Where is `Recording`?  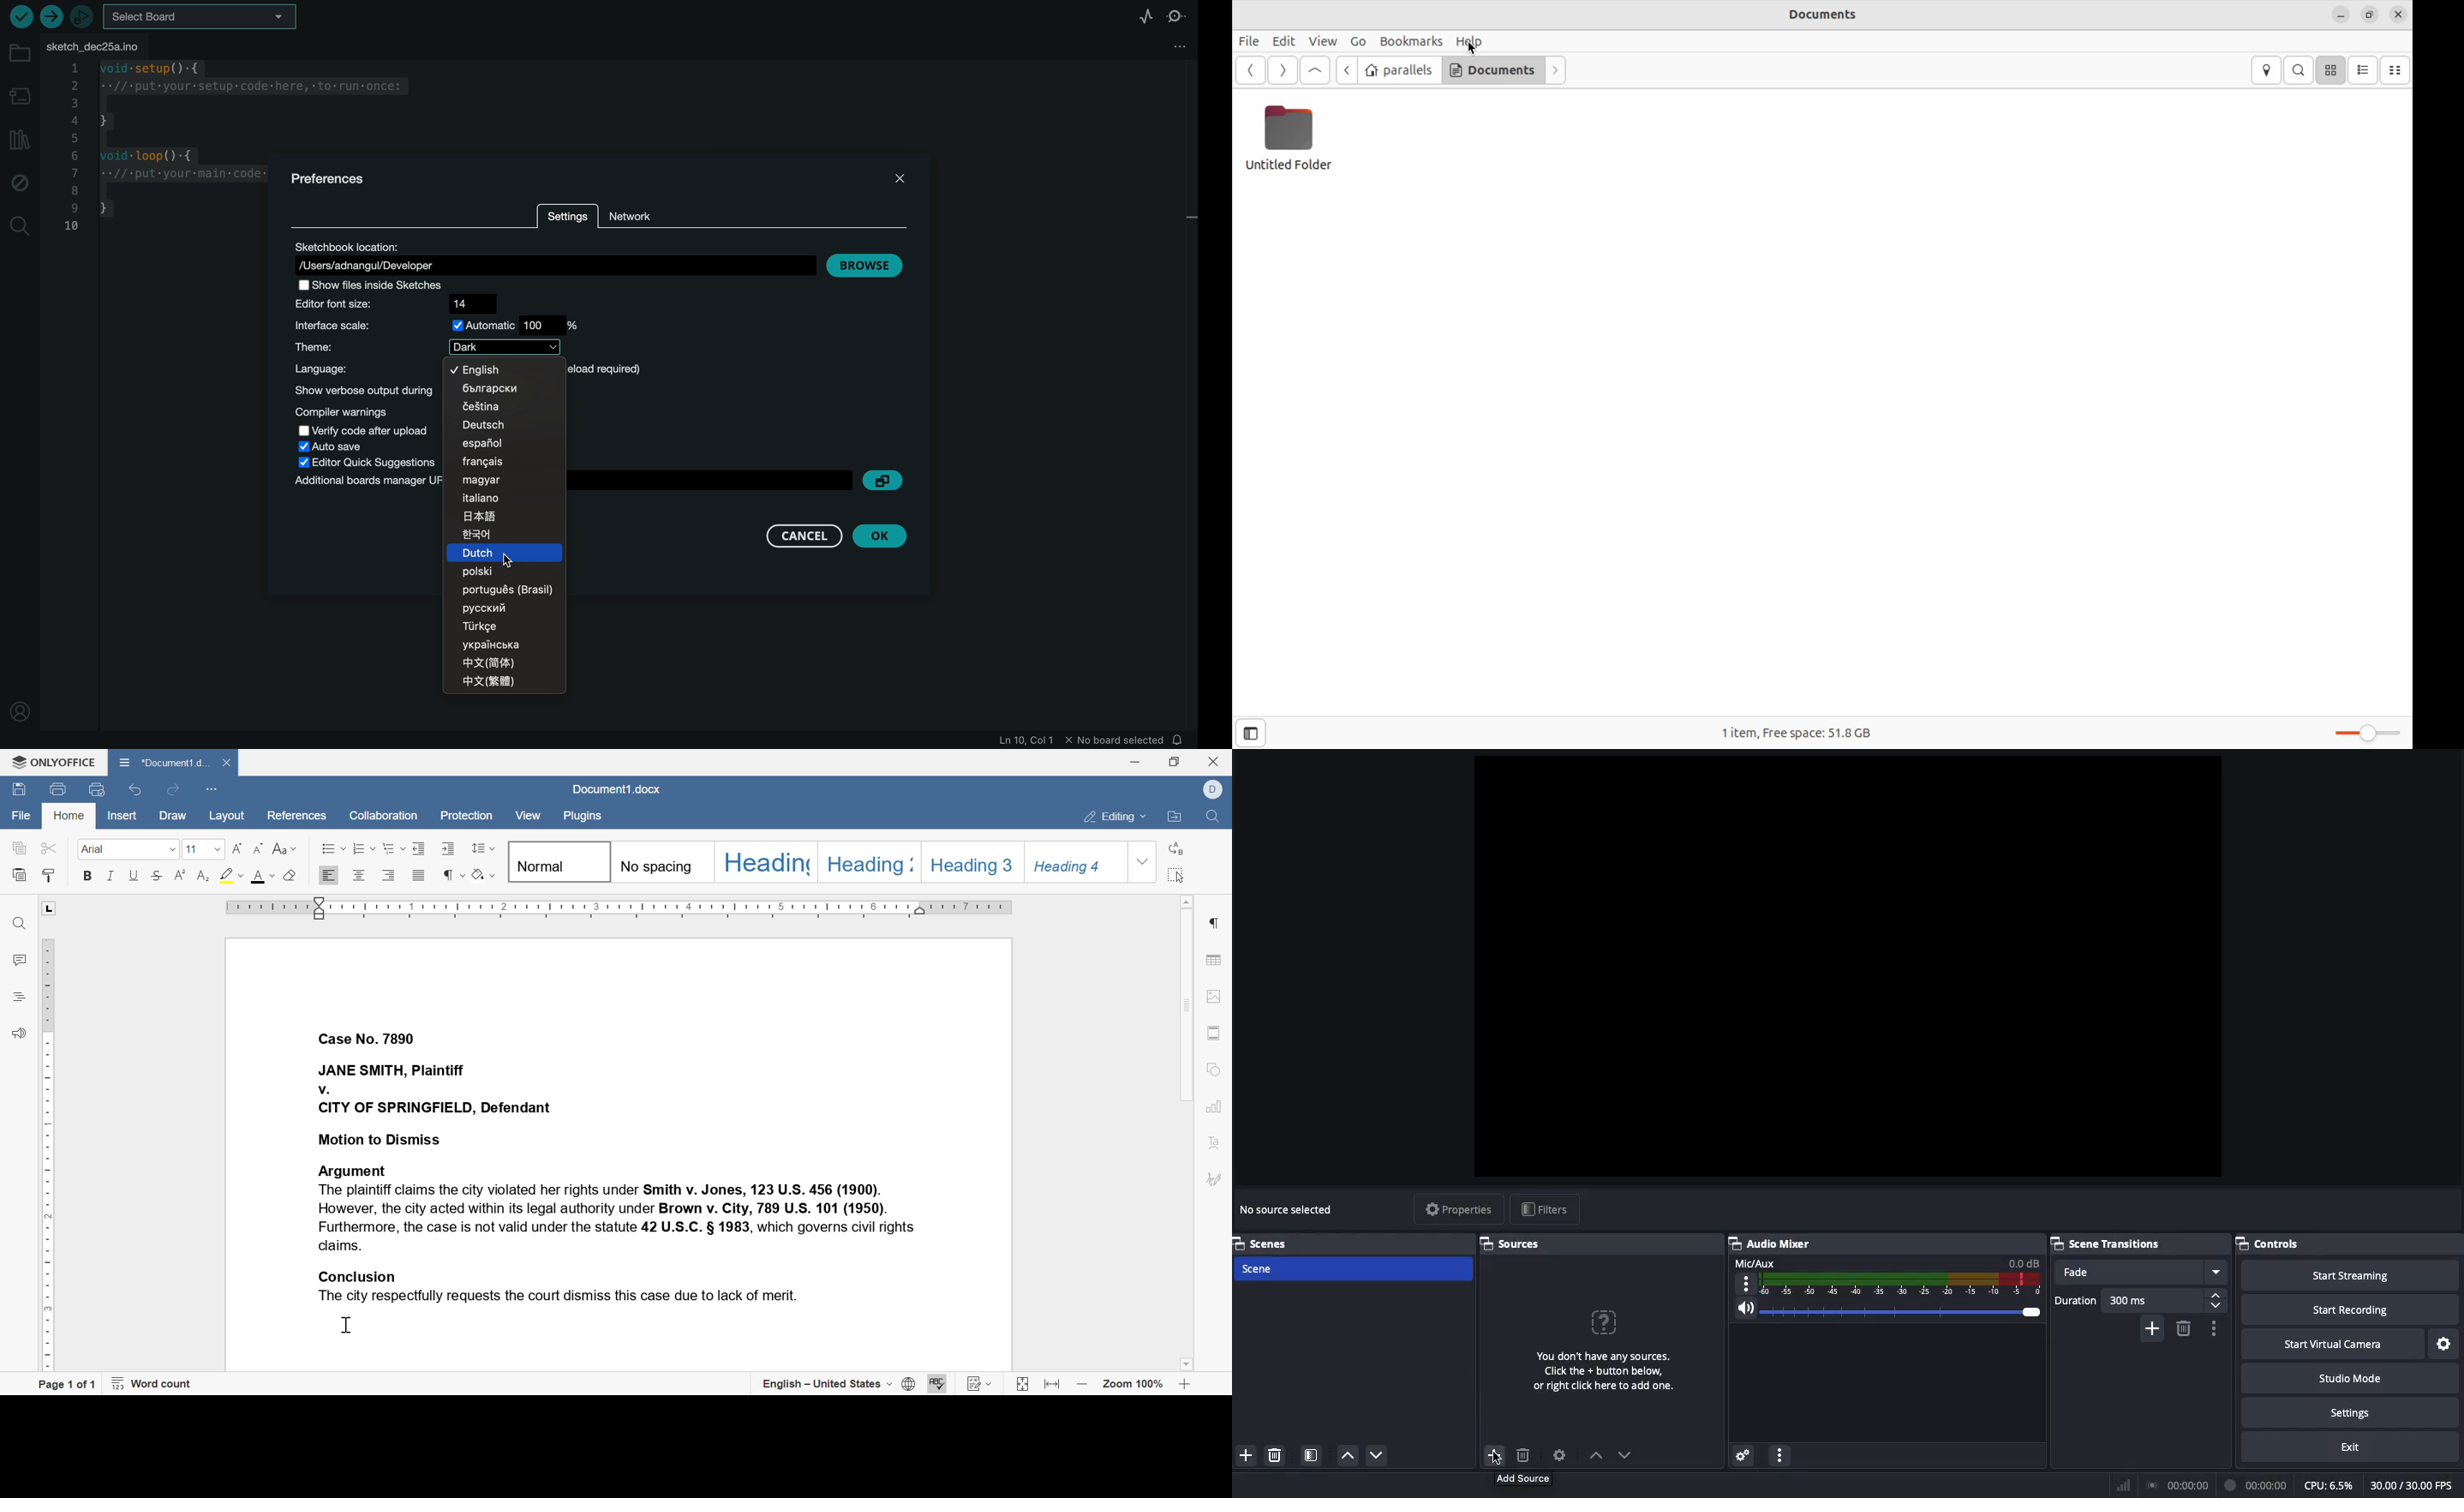 Recording is located at coordinates (2254, 1485).